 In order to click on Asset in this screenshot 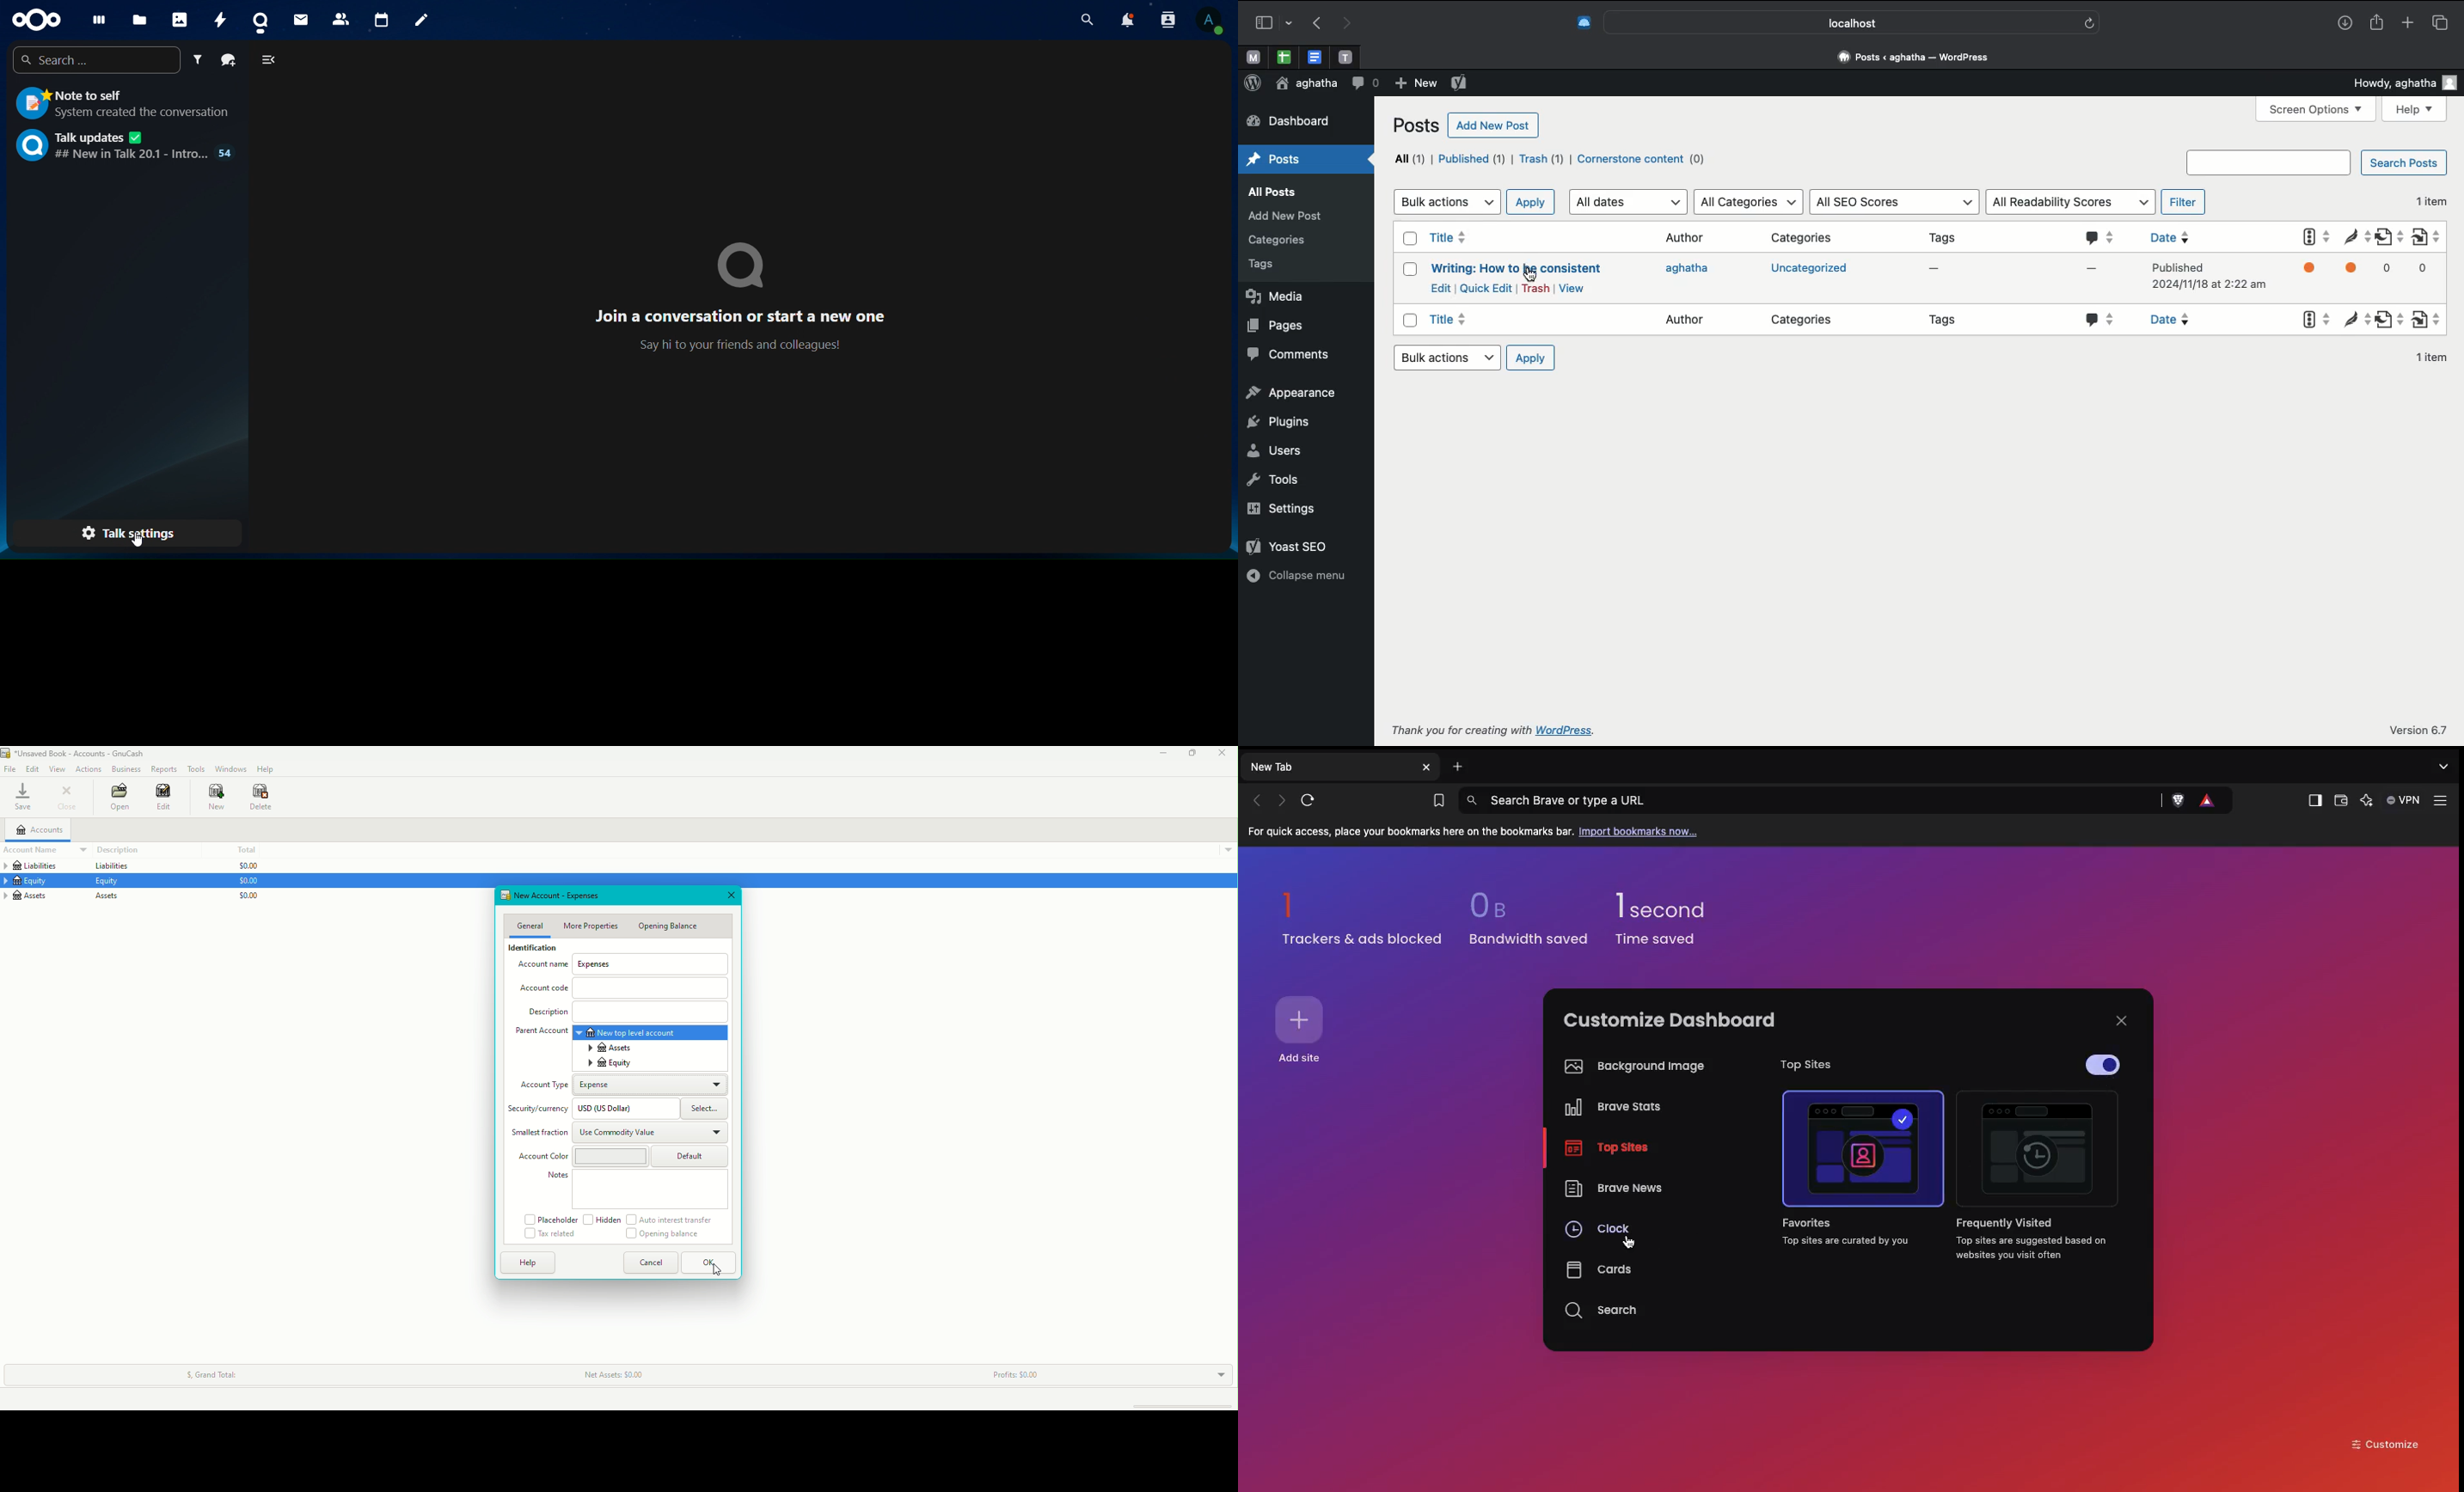, I will do `click(589, 1011)`.